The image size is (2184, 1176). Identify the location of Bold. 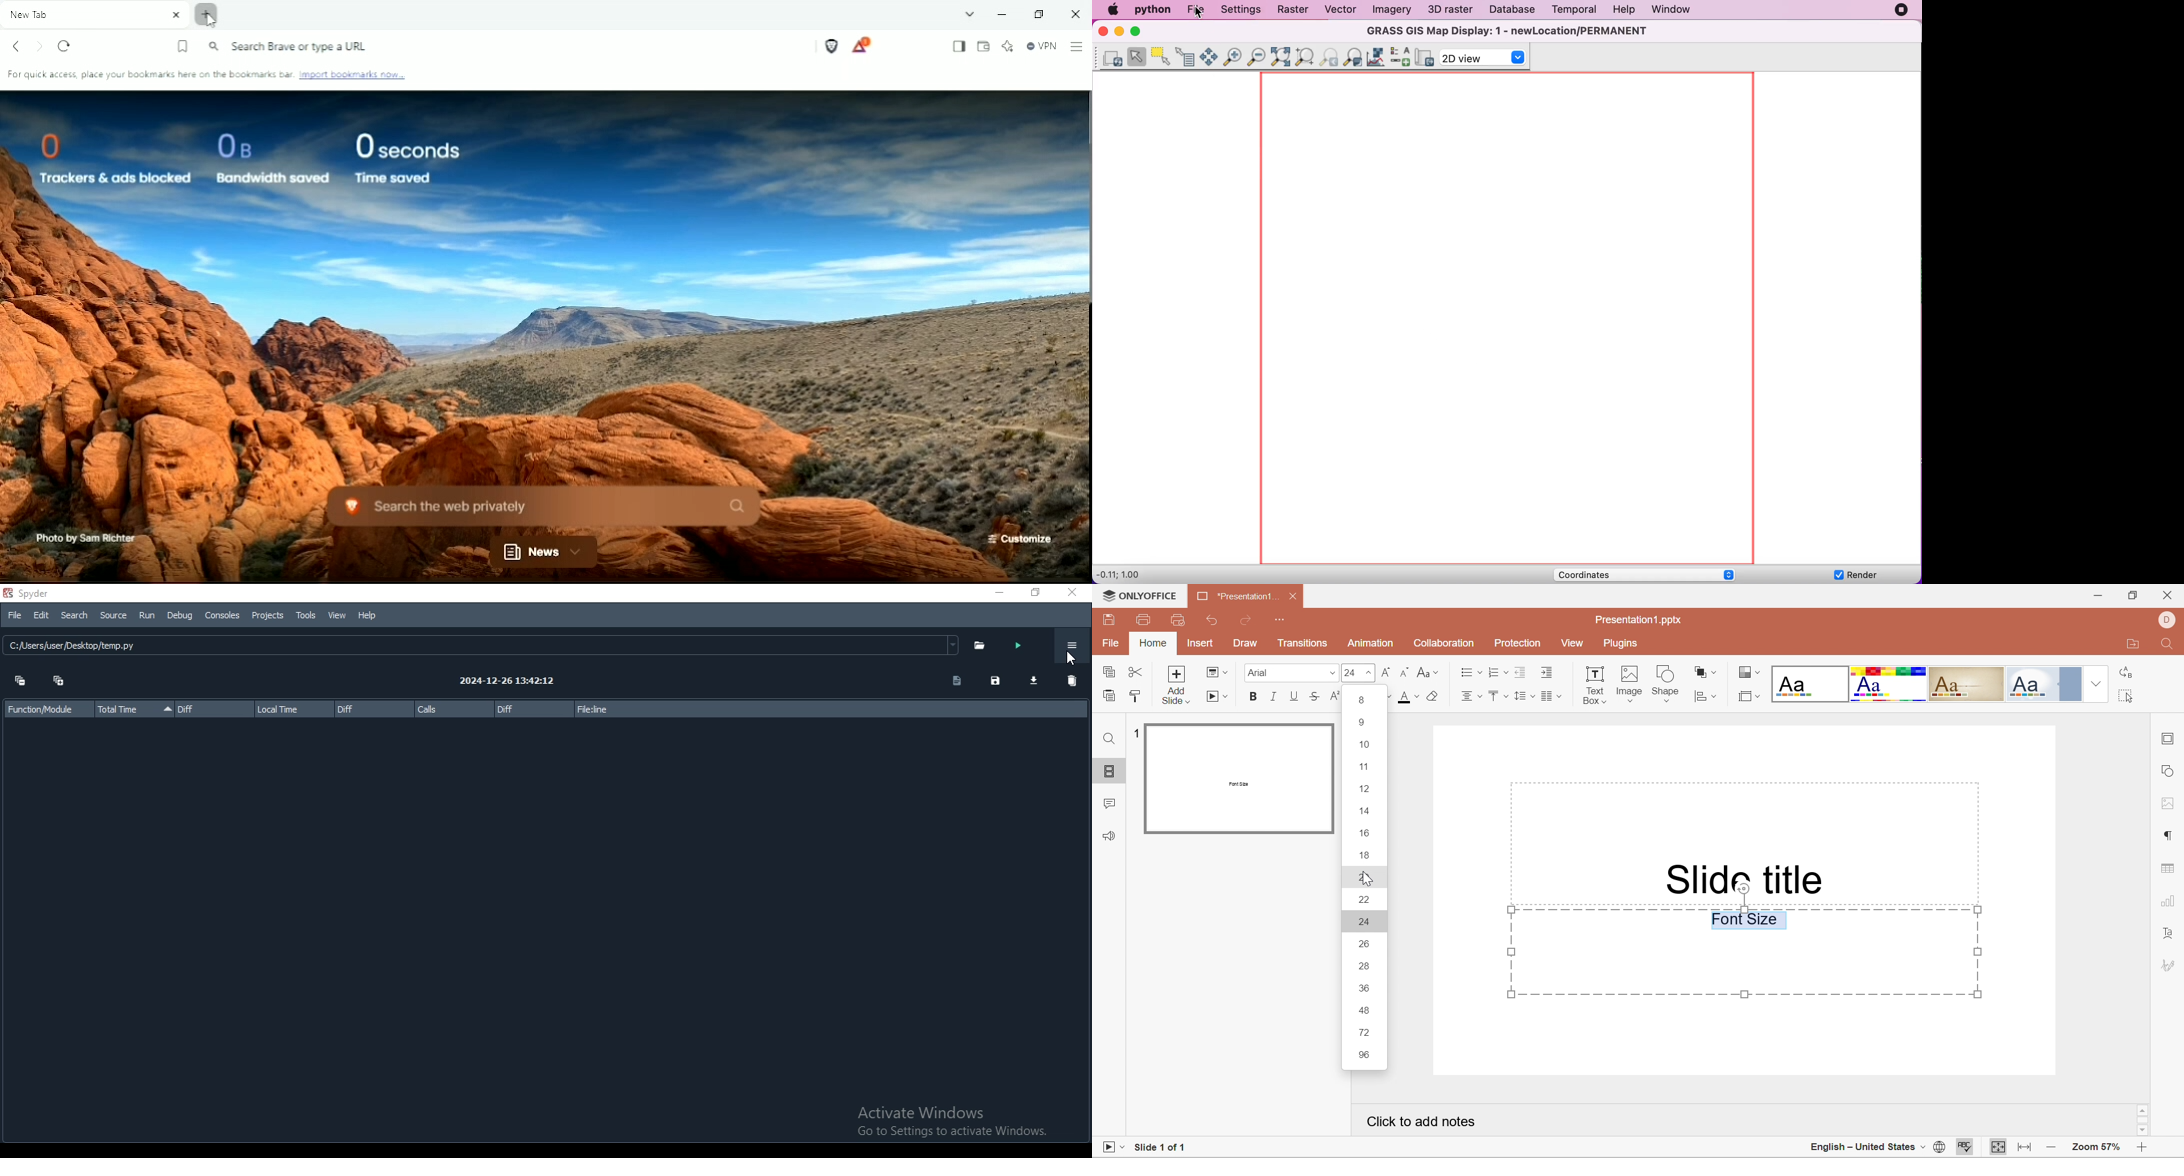
(1254, 697).